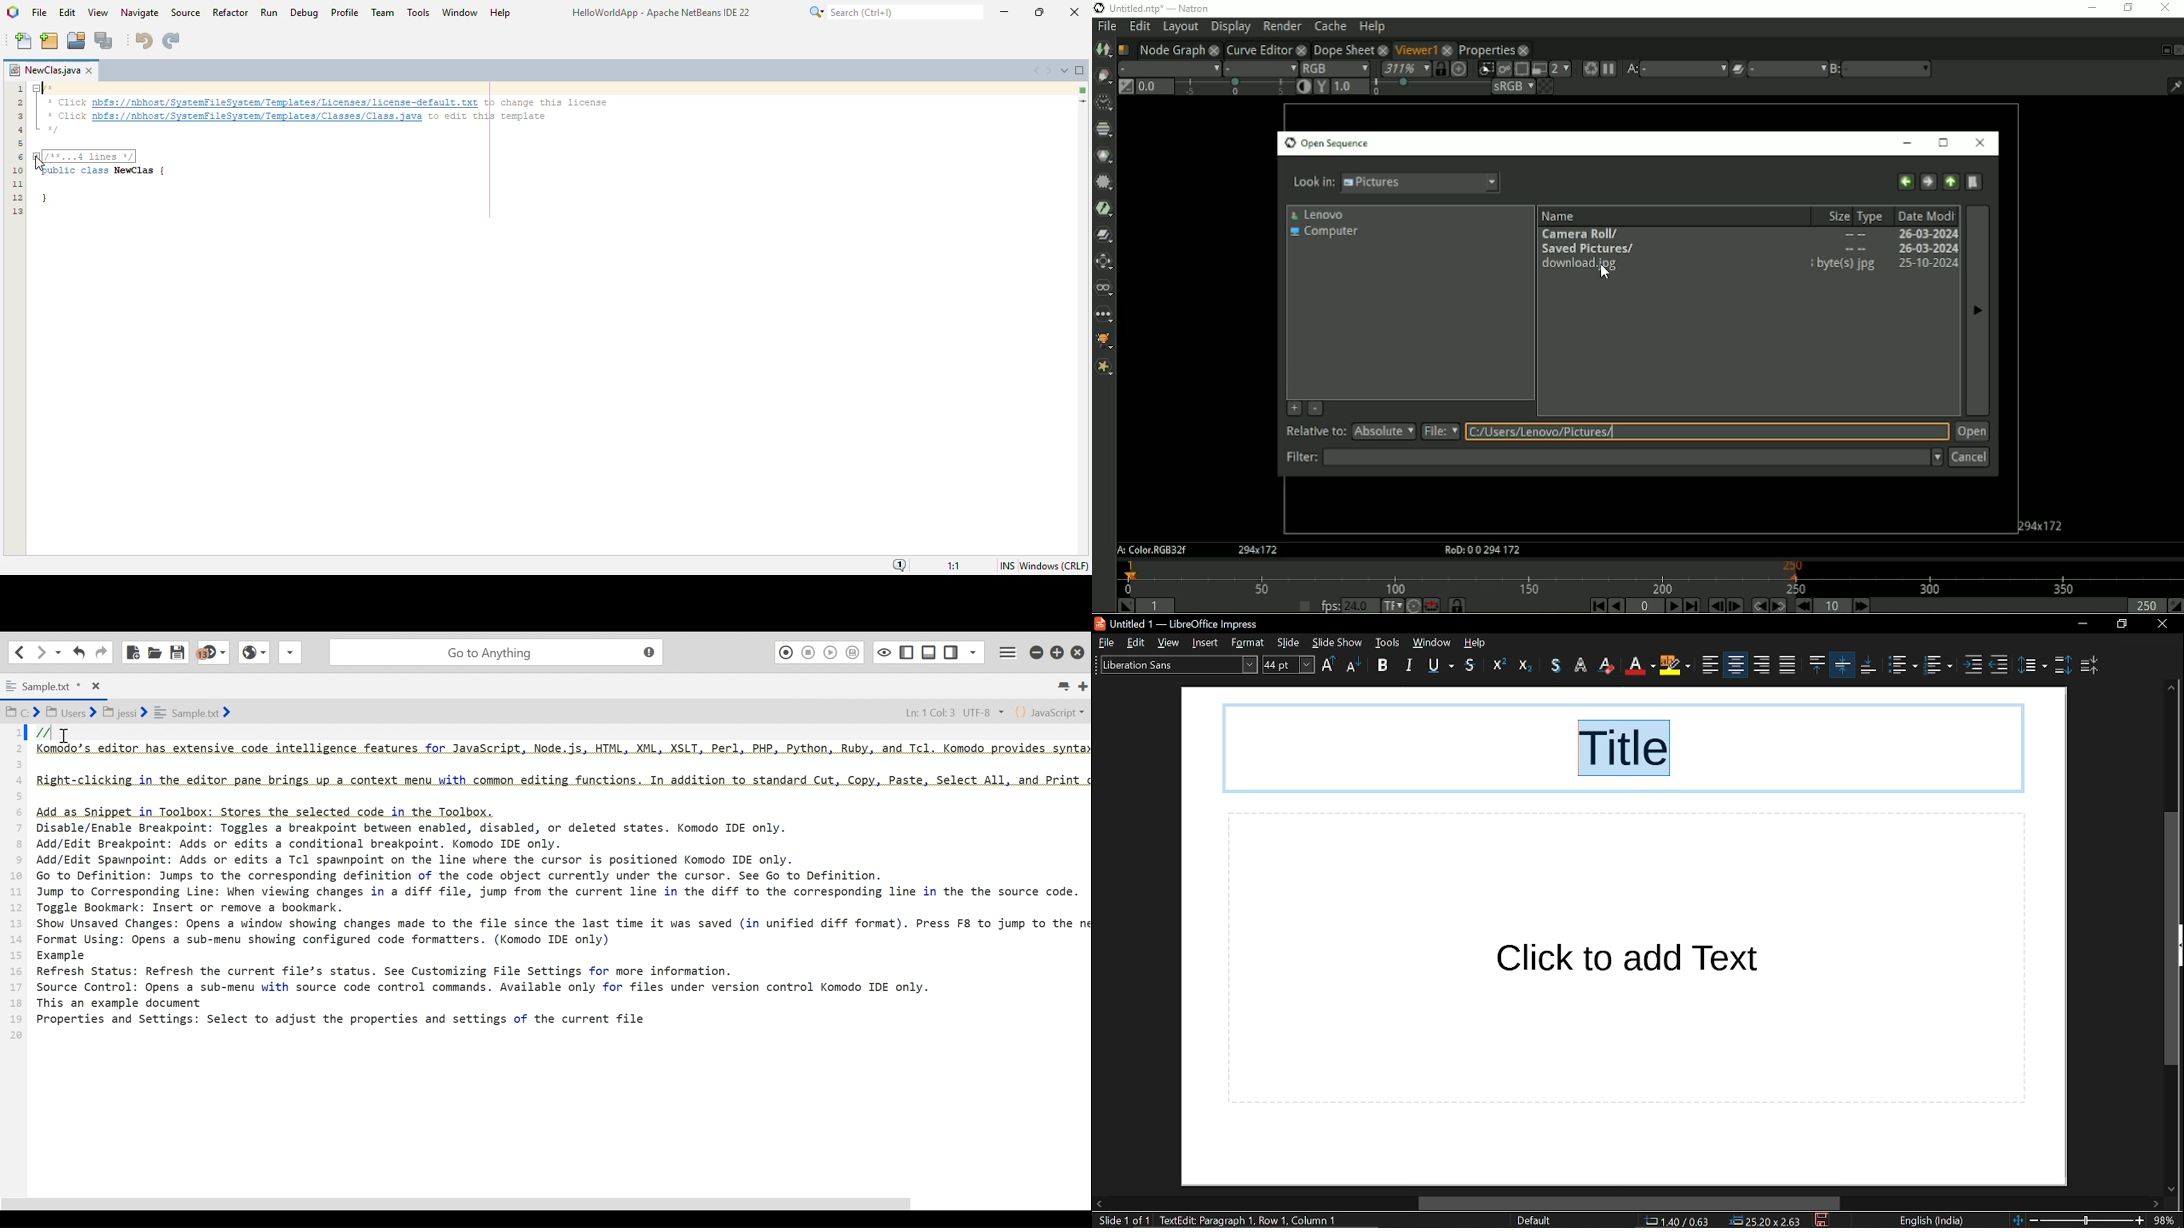  What do you see at coordinates (1383, 667) in the screenshot?
I see `bold` at bounding box center [1383, 667].